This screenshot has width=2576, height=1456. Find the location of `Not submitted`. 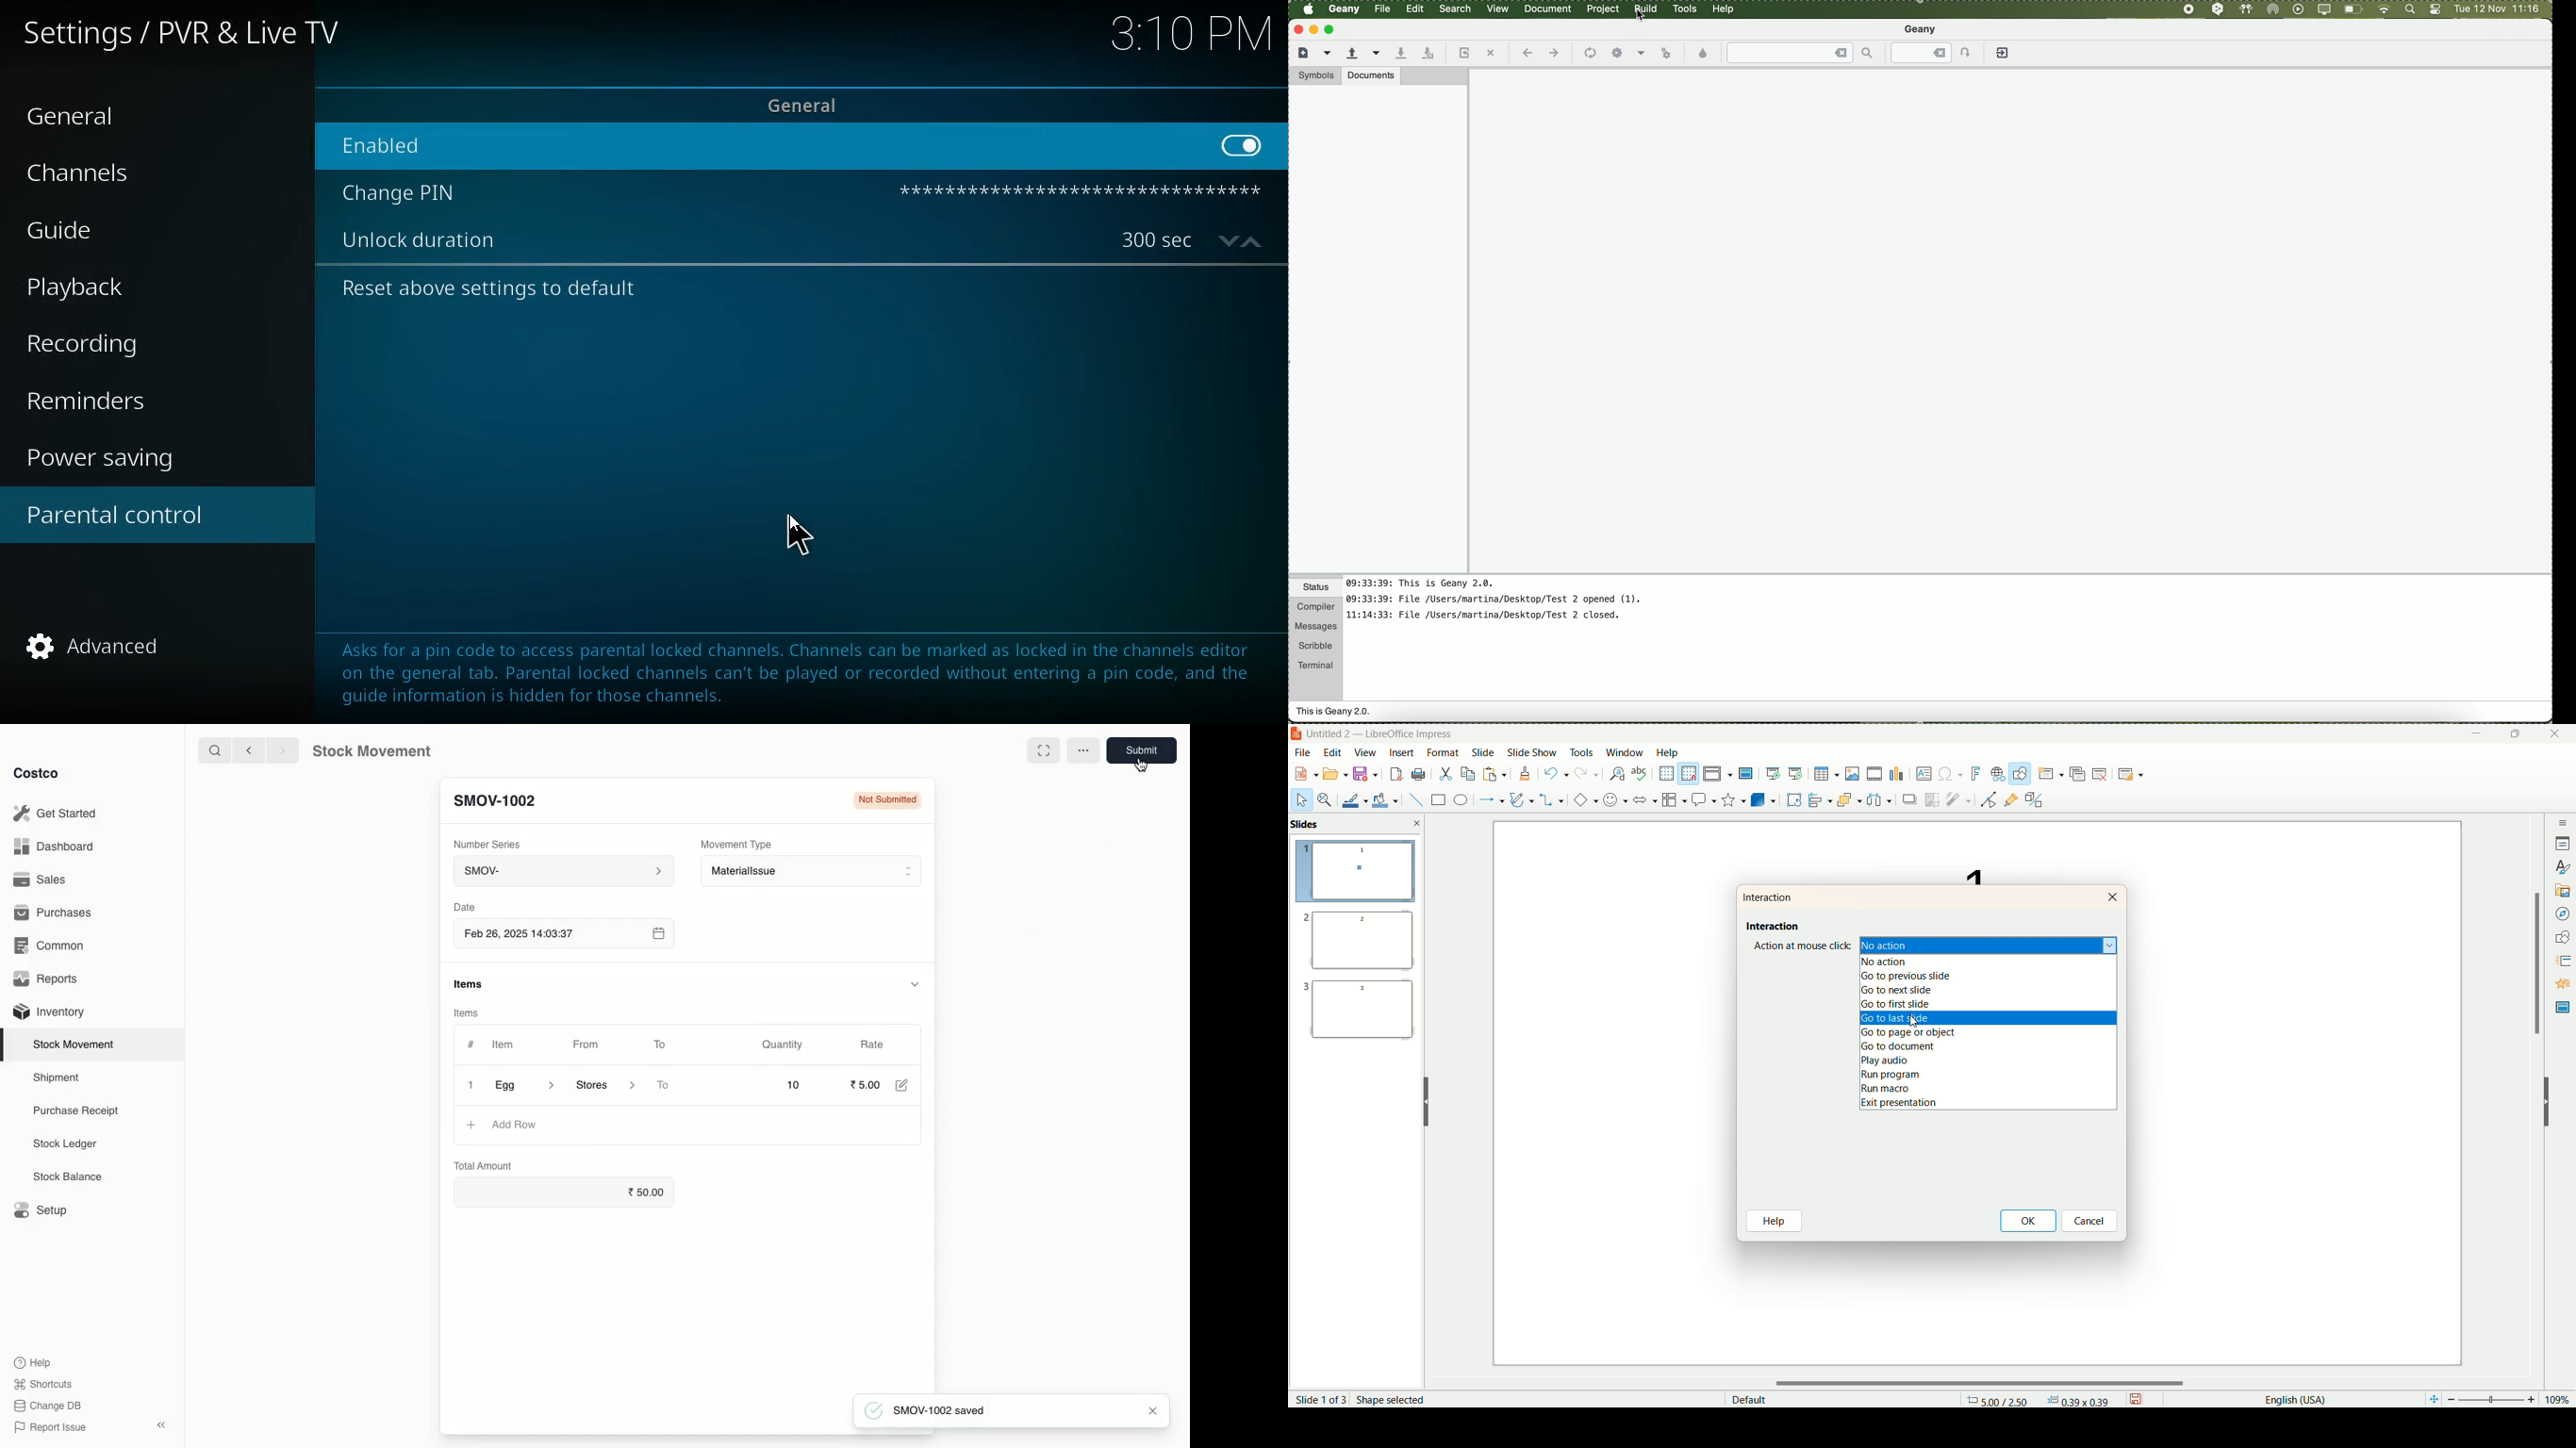

Not submitted is located at coordinates (886, 802).